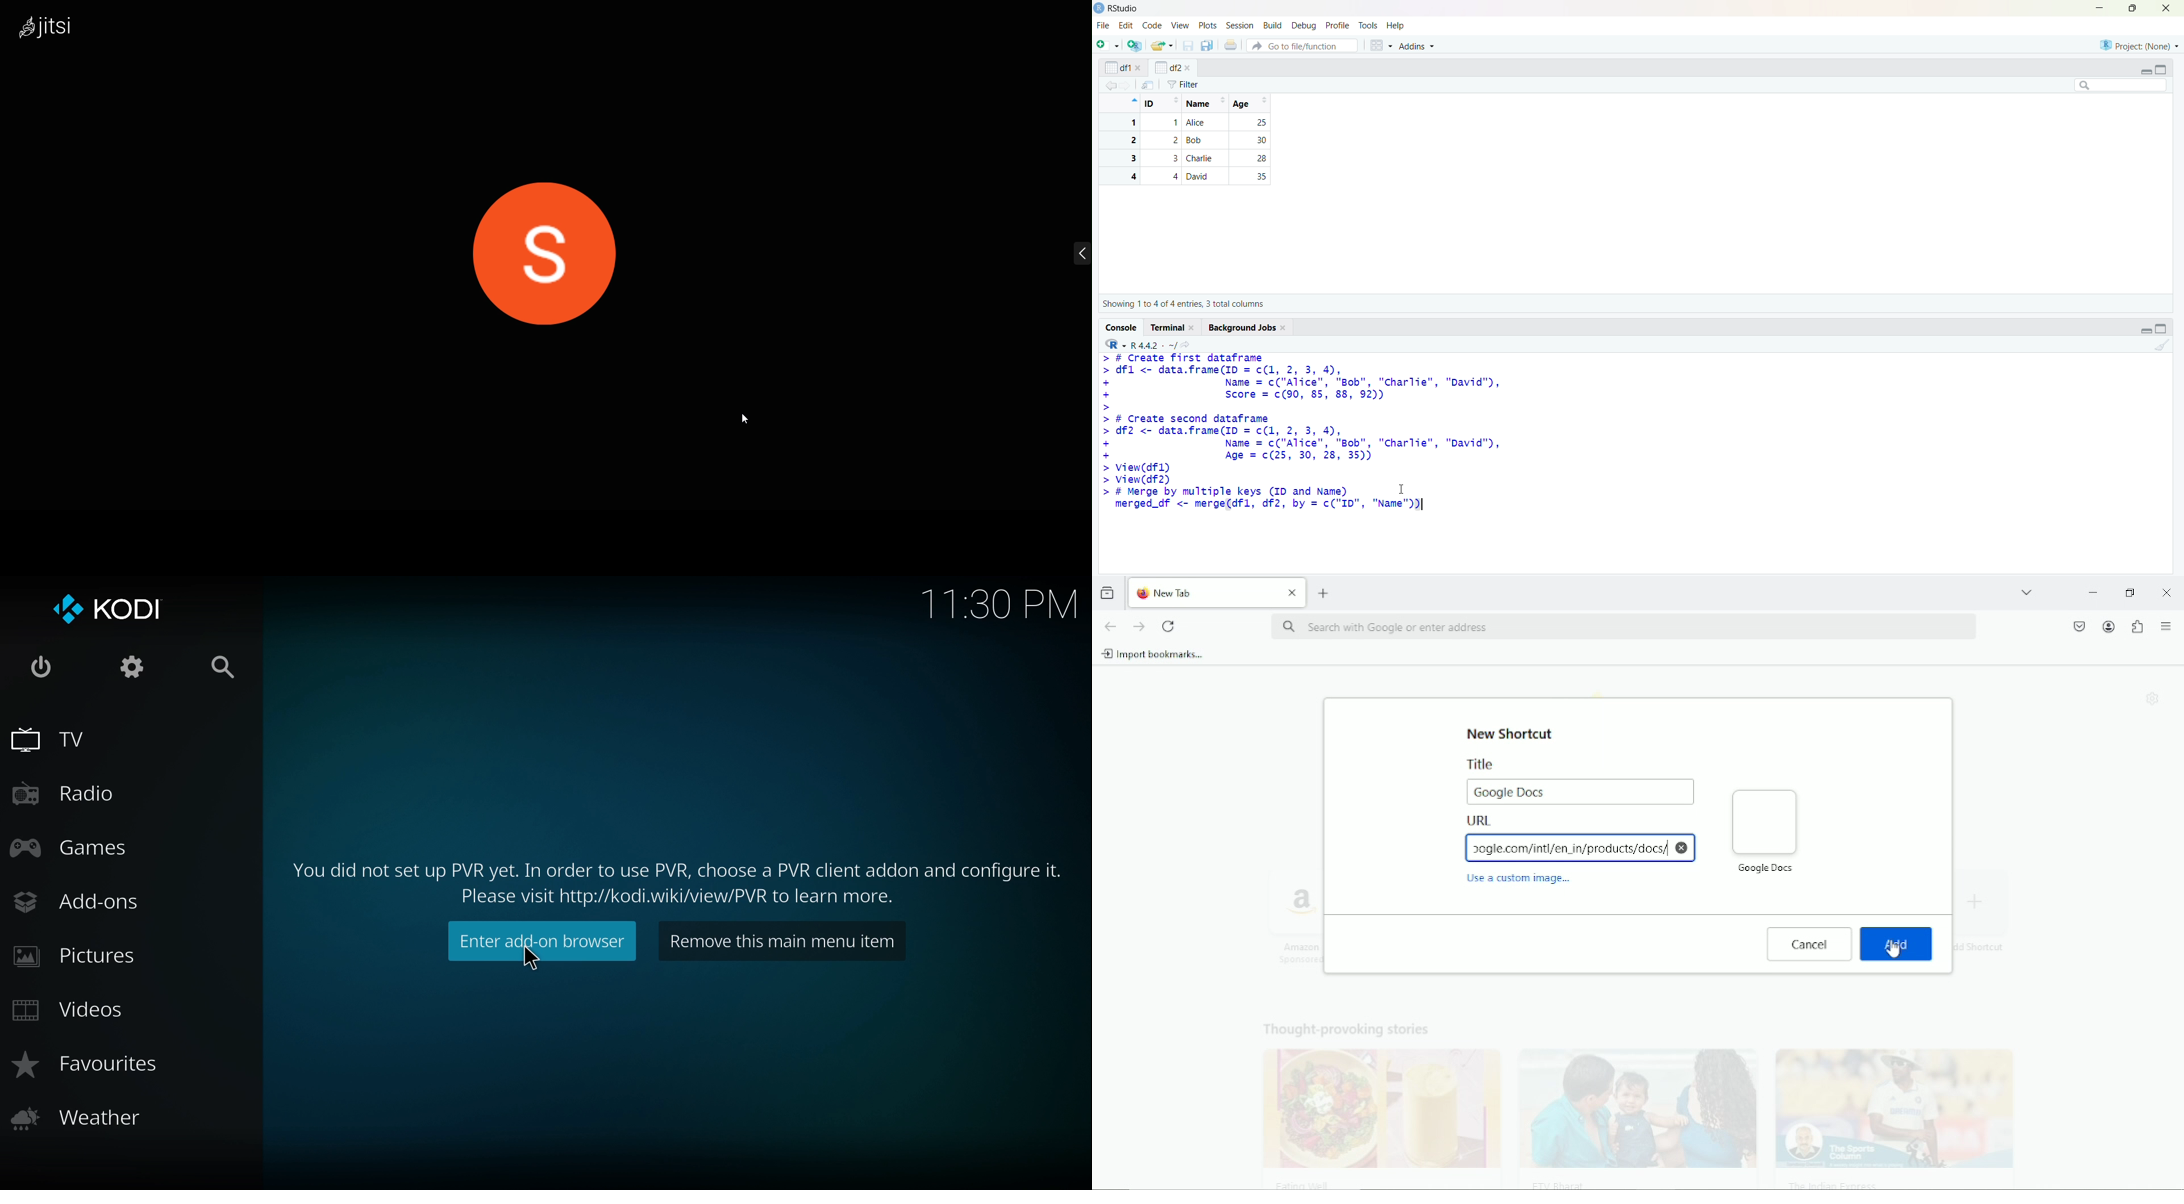 This screenshot has height=1204, width=2184. I want to click on Addins , so click(1416, 46).